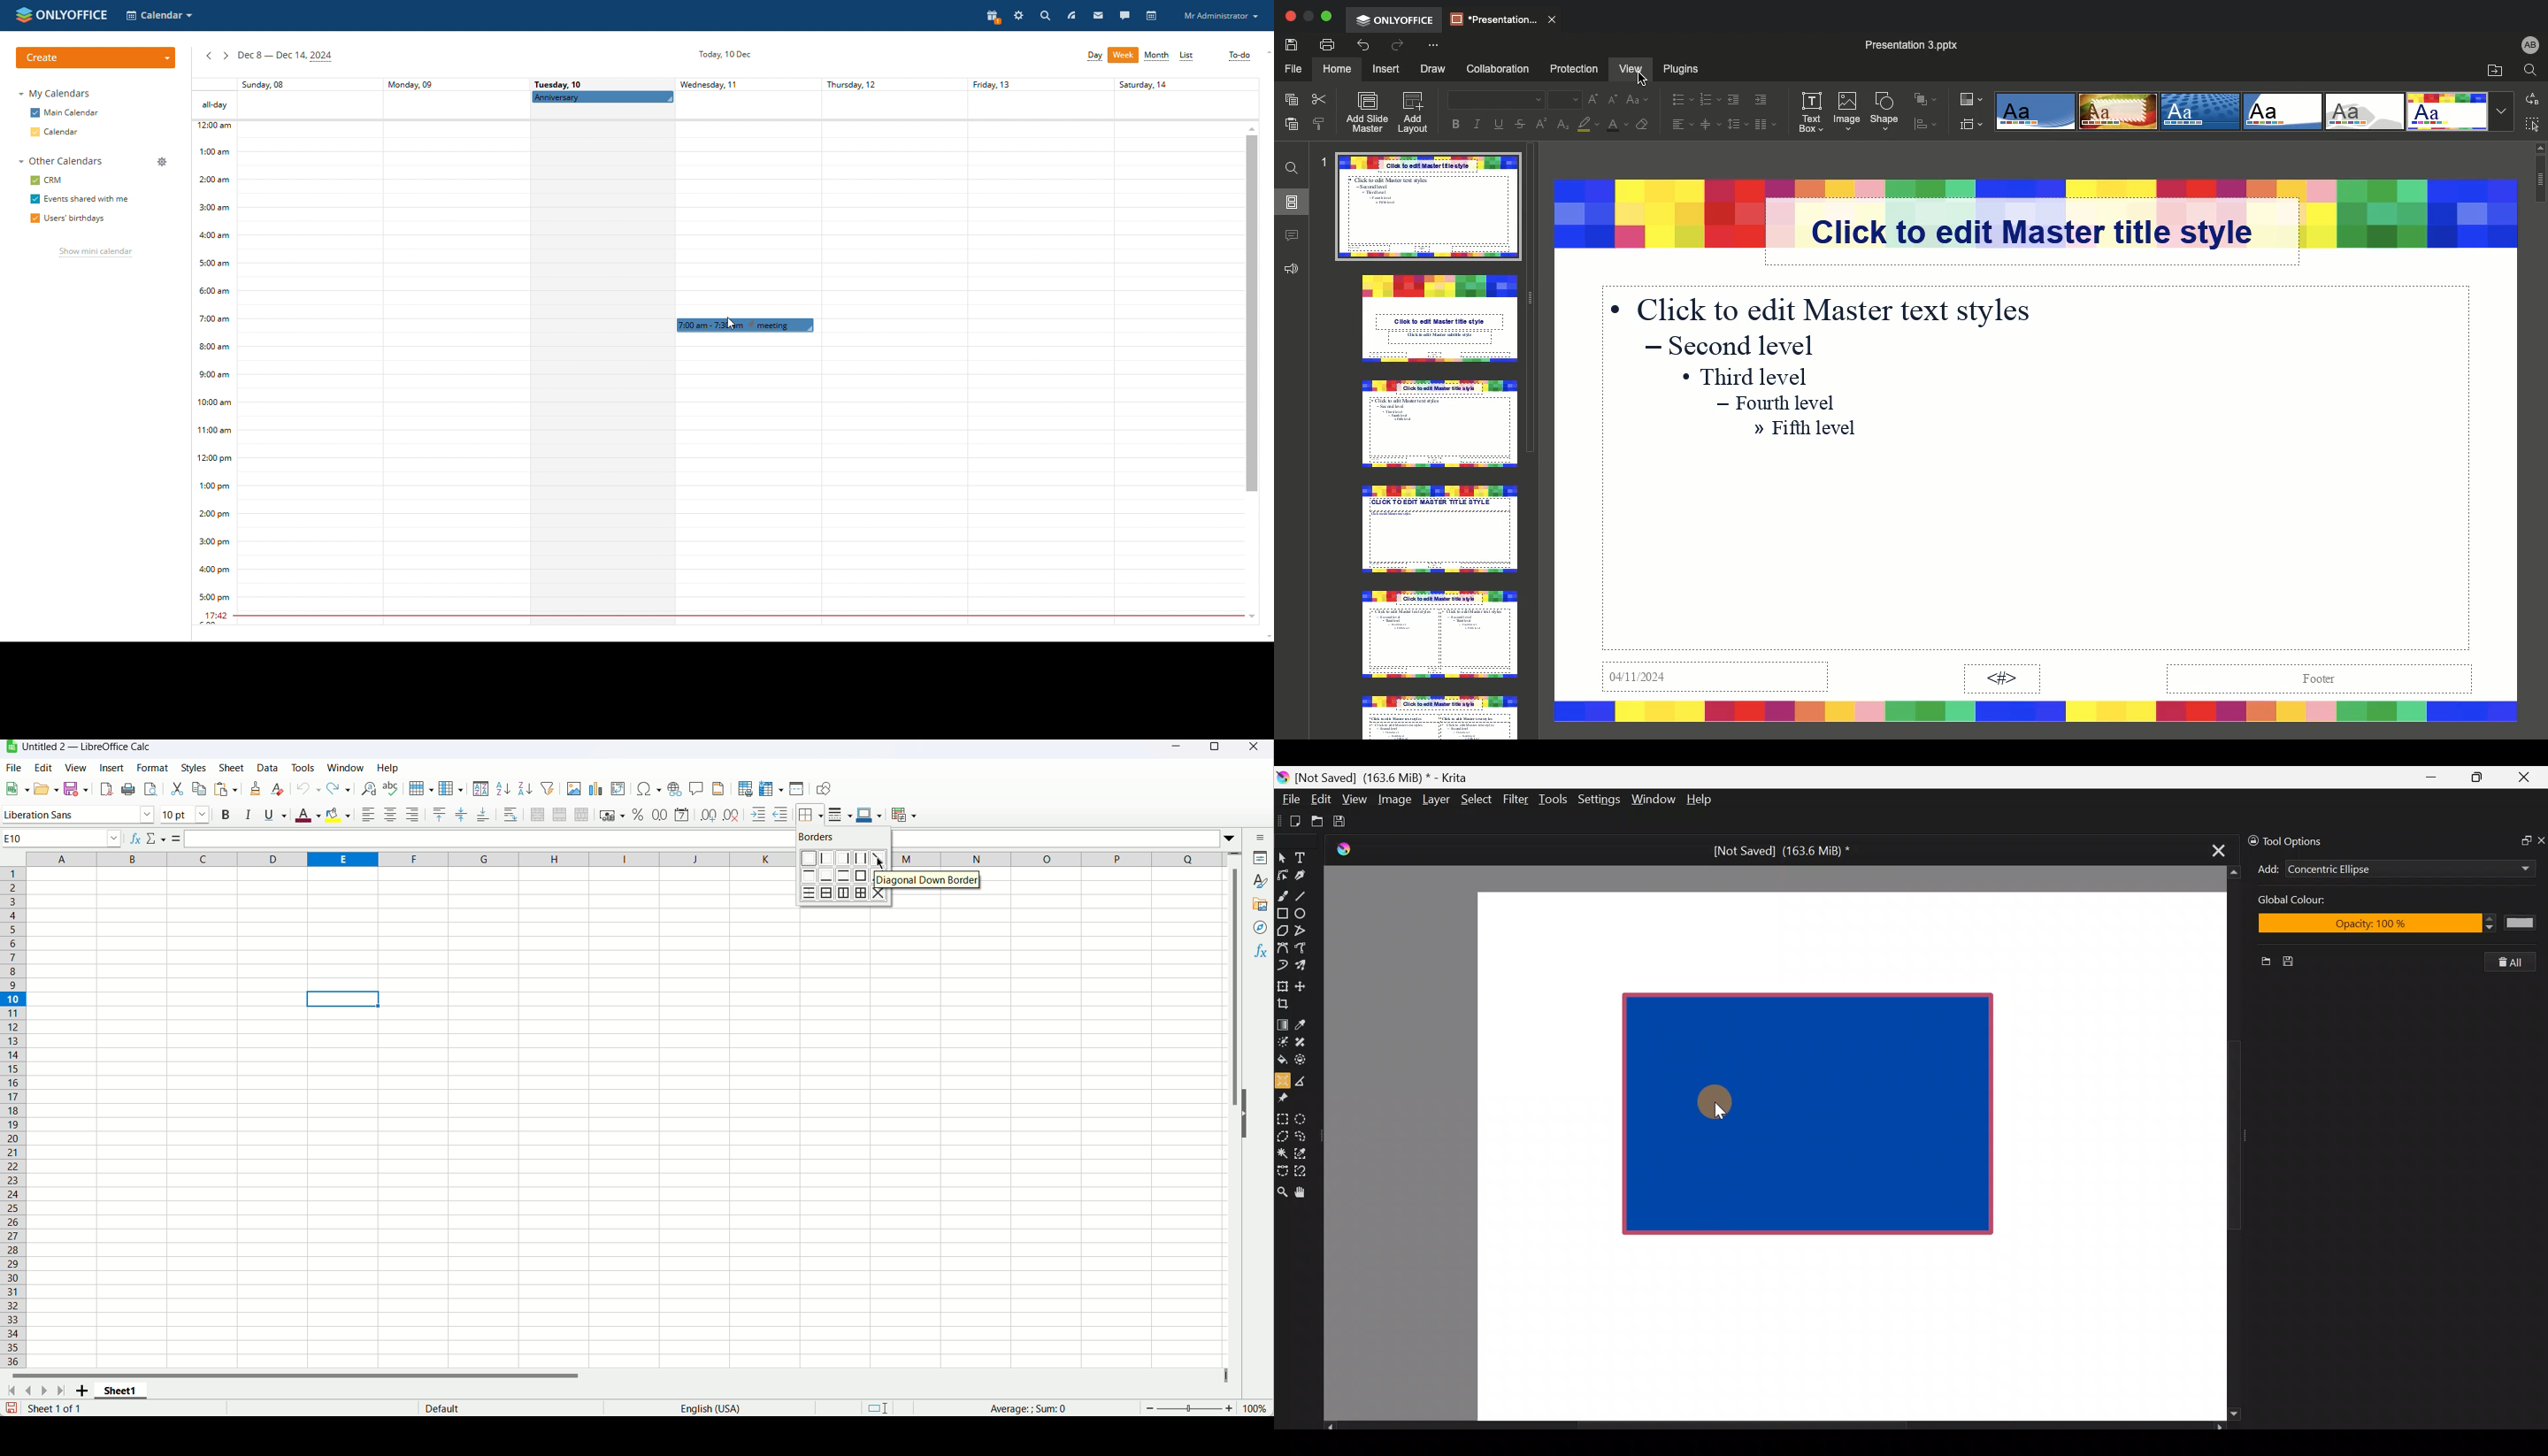 Image resolution: width=2548 pixels, height=1456 pixels. What do you see at coordinates (573, 787) in the screenshot?
I see `Insert image` at bounding box center [573, 787].